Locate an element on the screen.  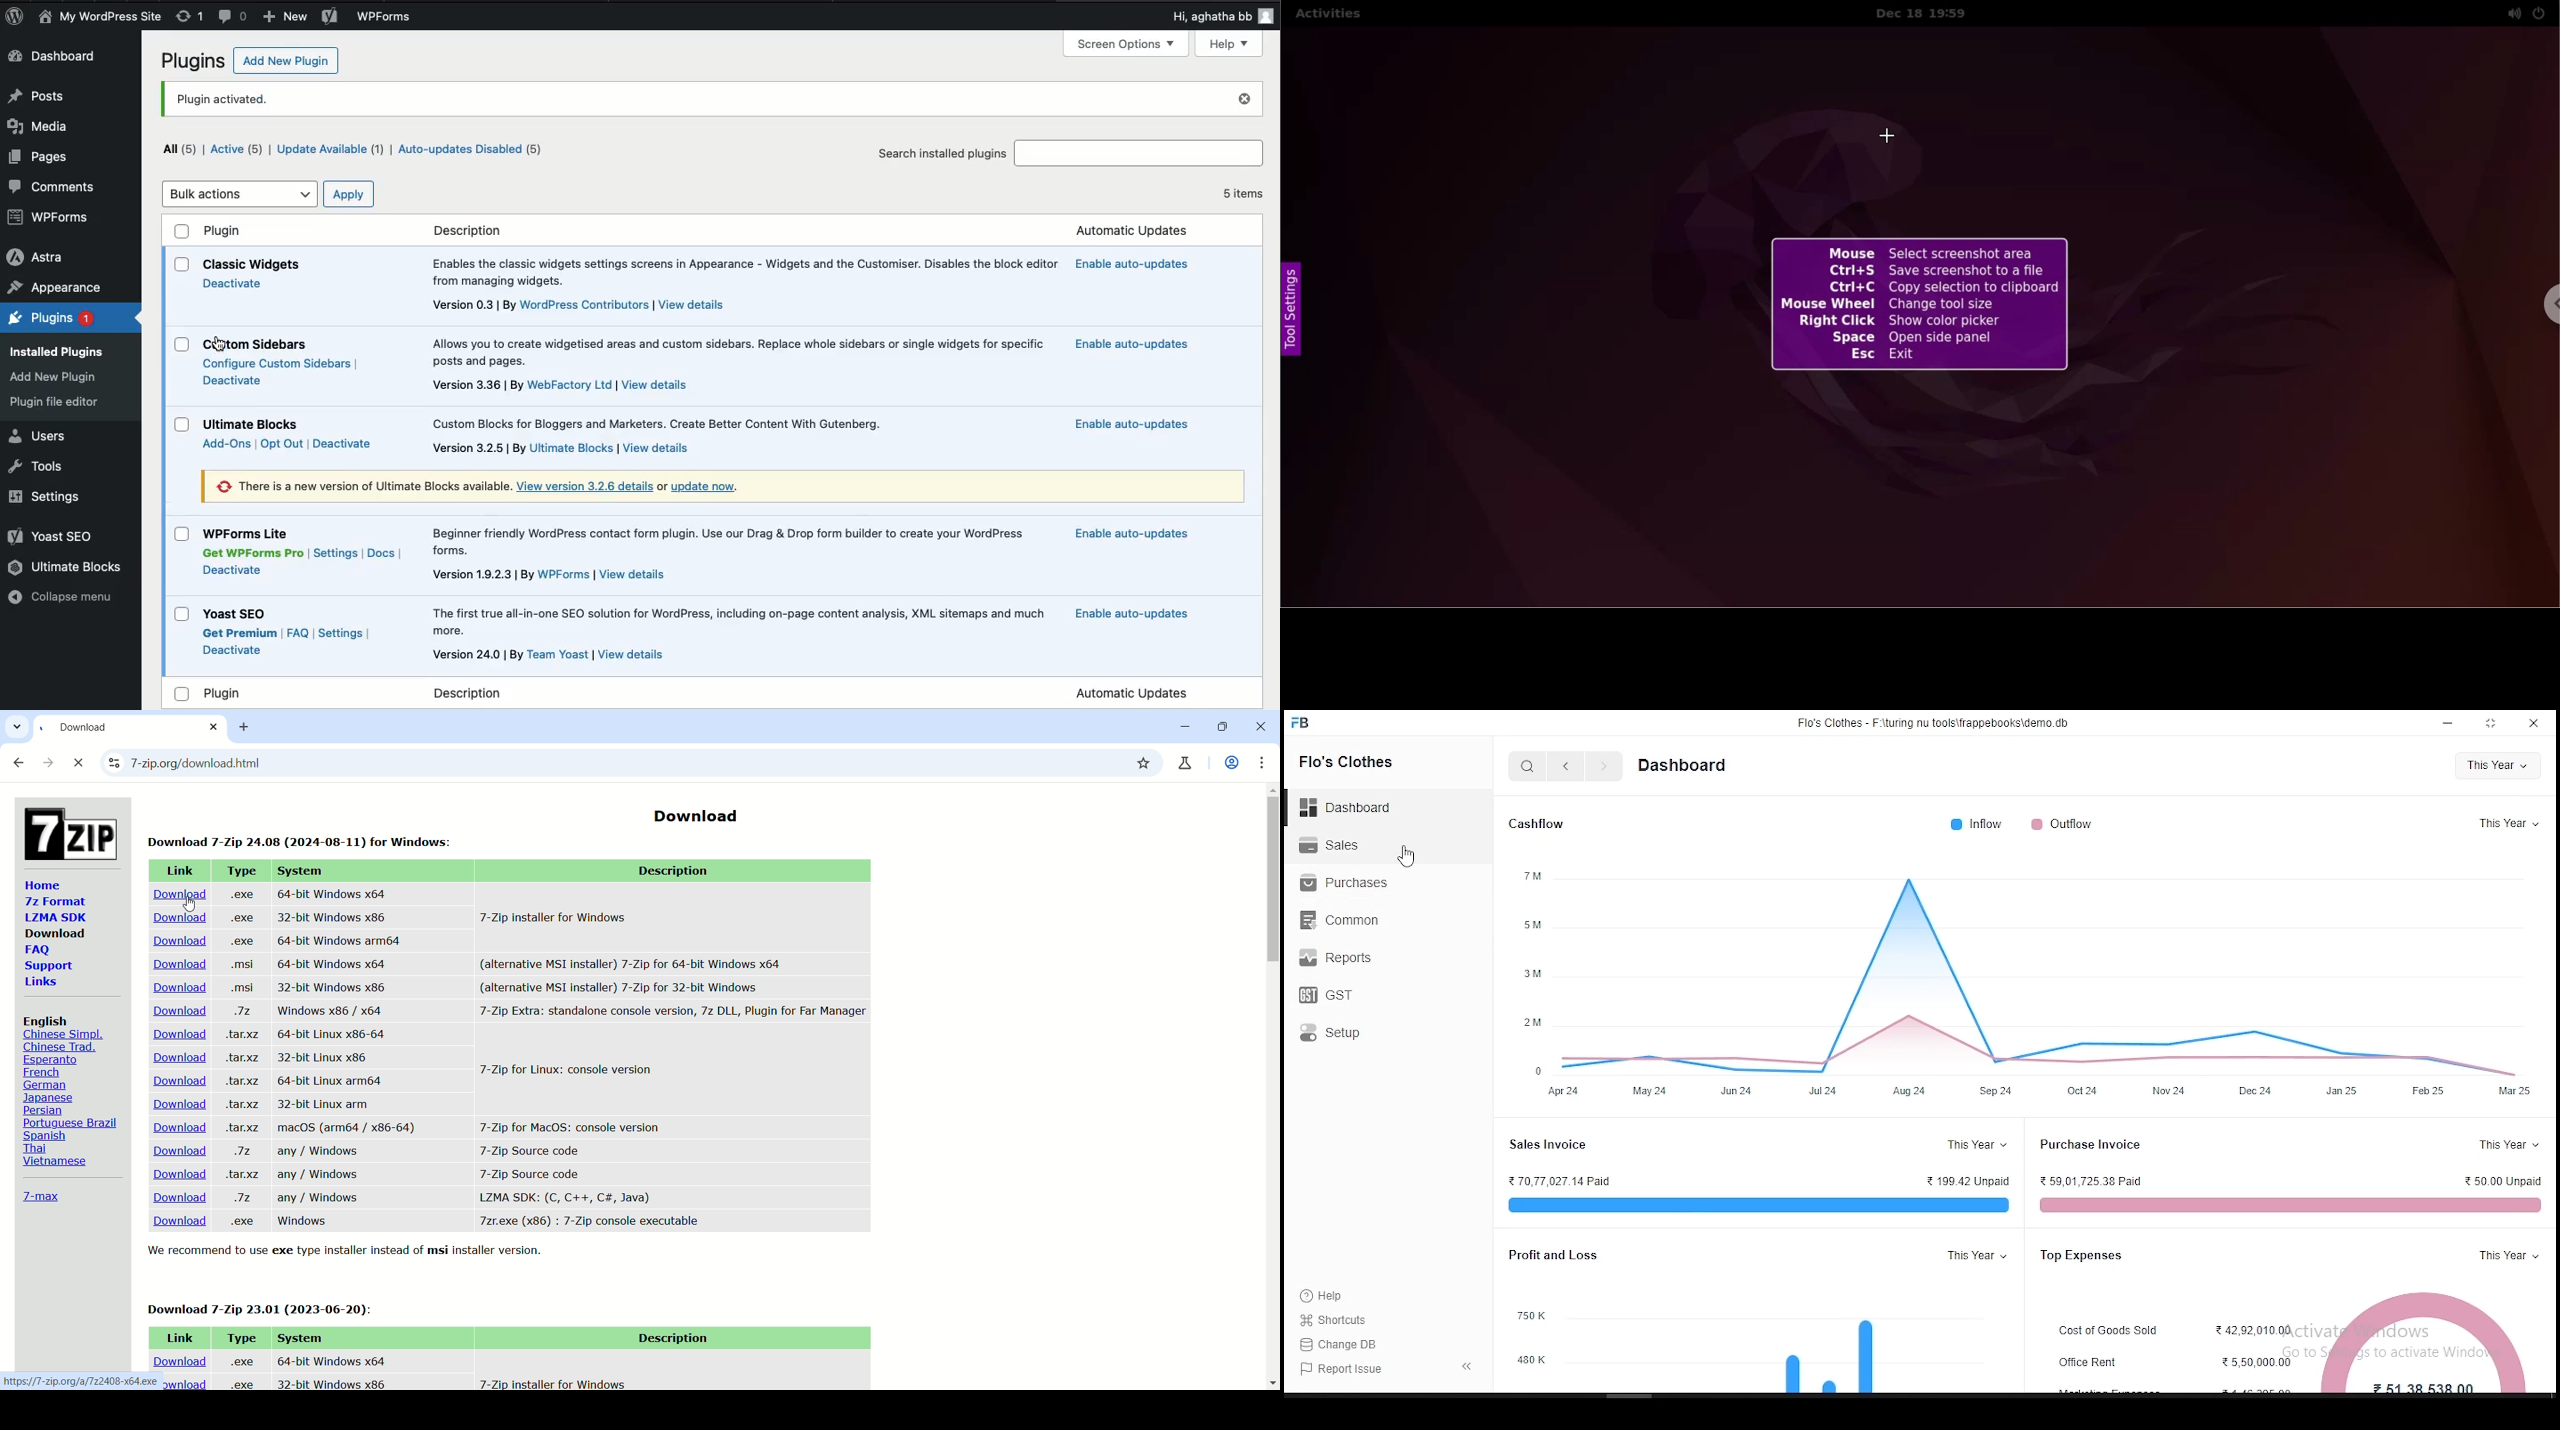
Download 7-Zip 24.08 (2024-08-11) for Windows: is located at coordinates (304, 838).